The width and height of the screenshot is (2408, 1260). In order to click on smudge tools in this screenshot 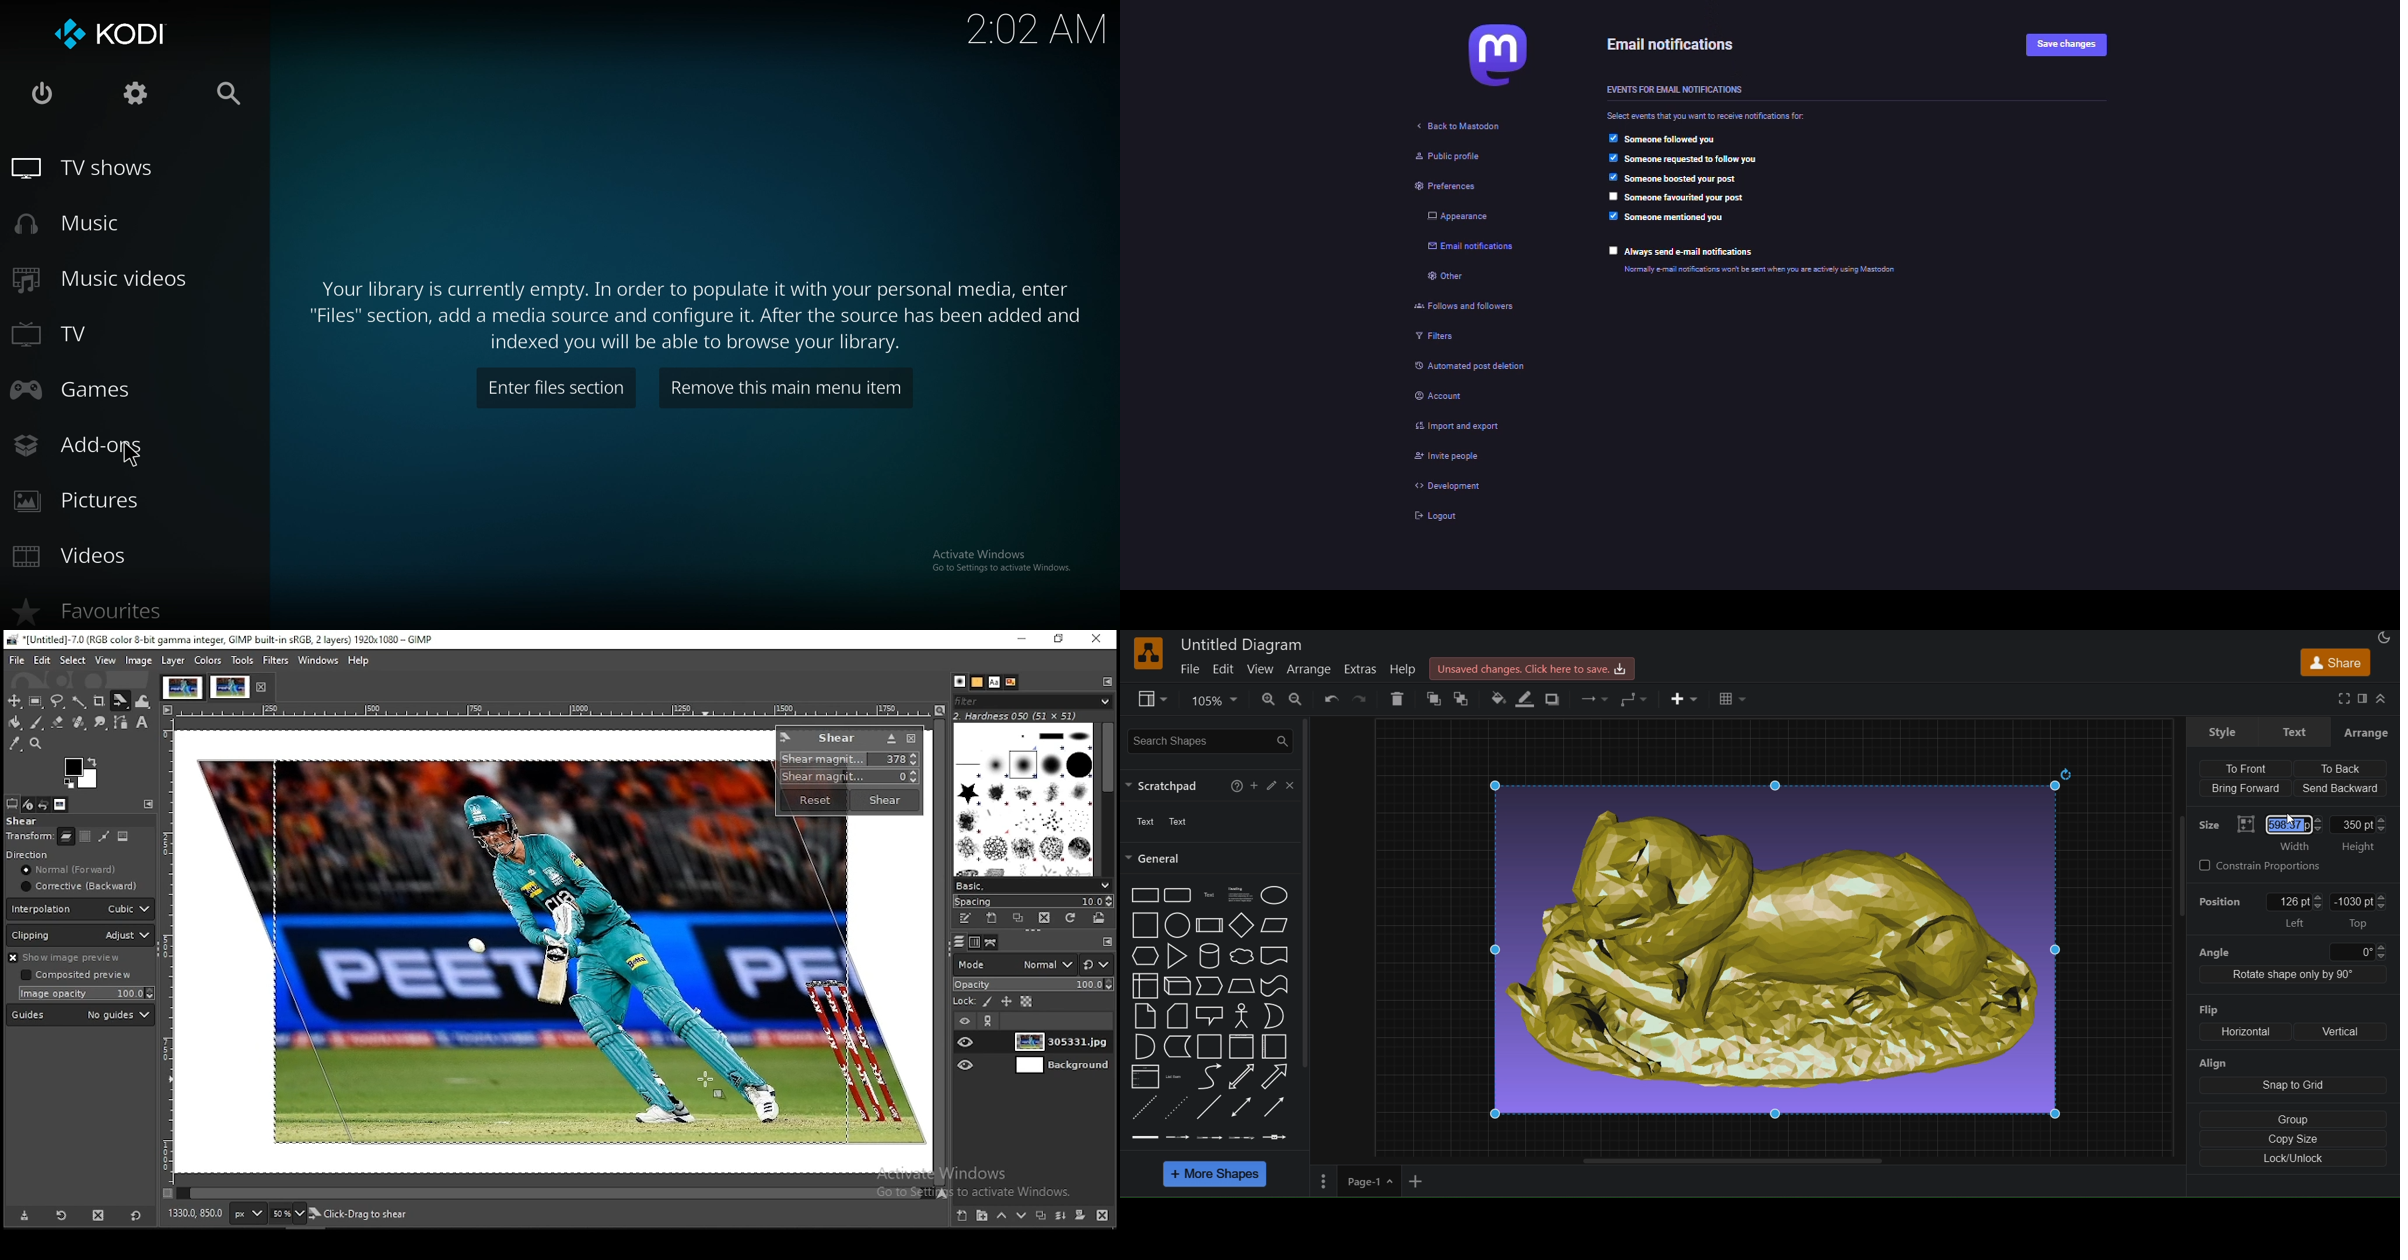, I will do `click(99, 722)`.